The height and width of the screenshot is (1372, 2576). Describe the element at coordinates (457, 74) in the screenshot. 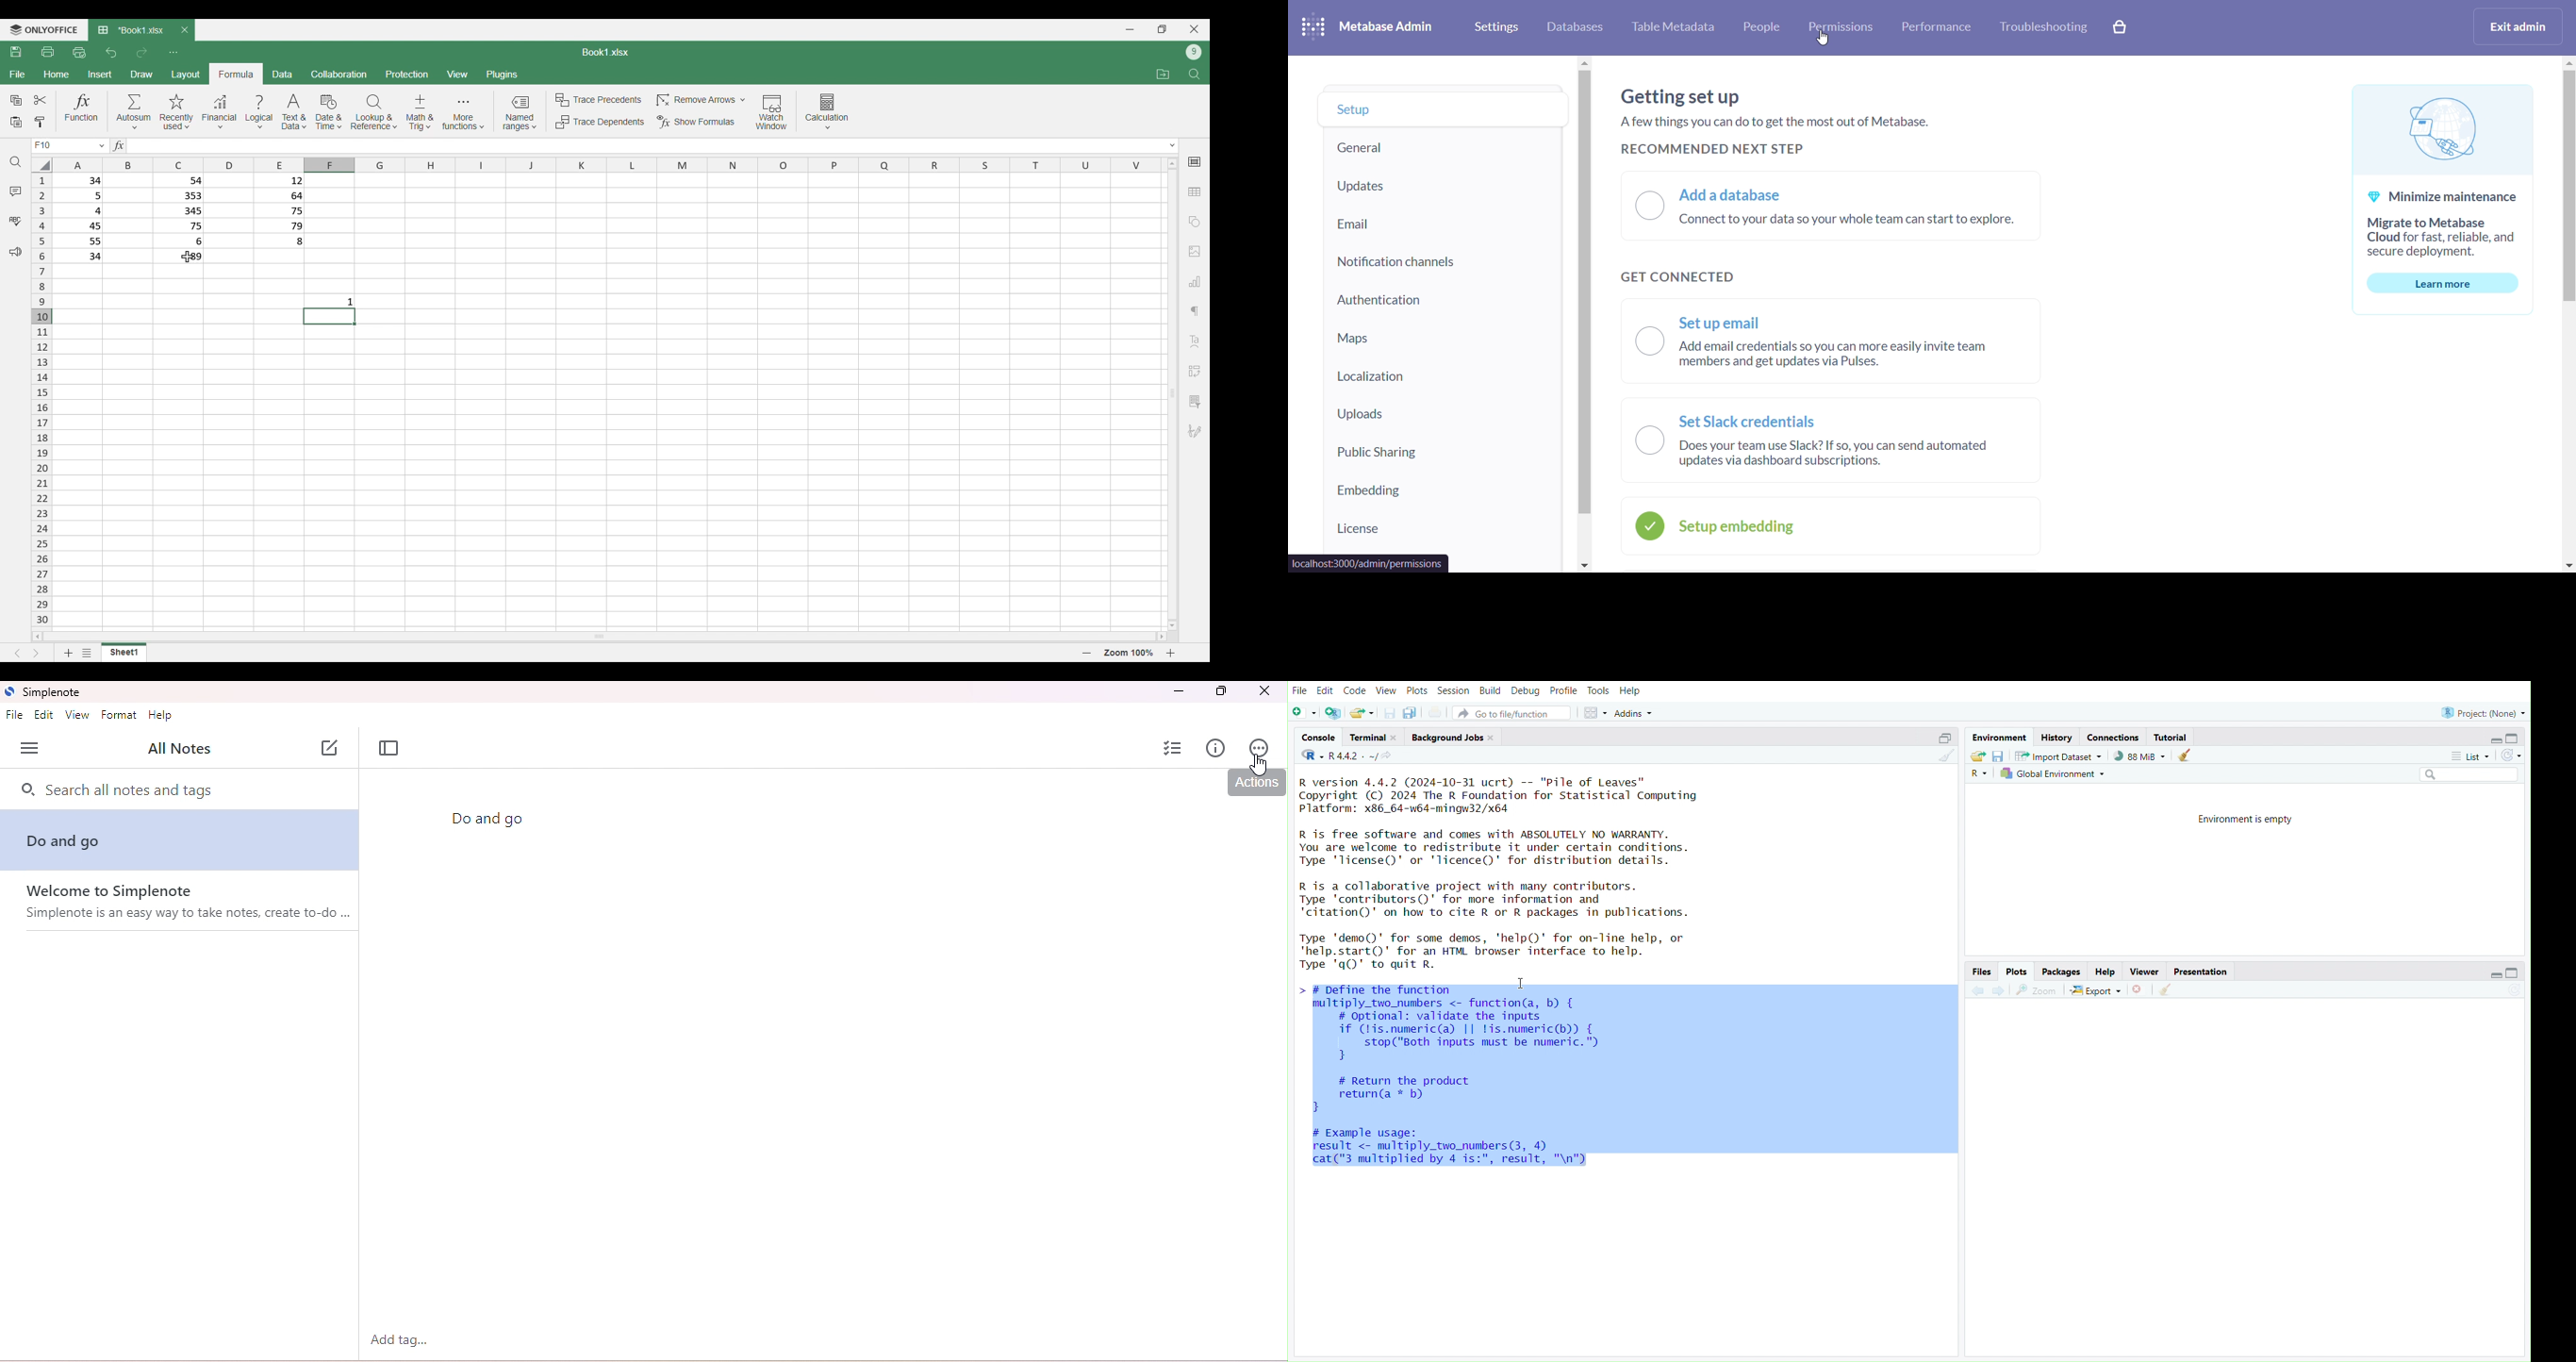

I see `View menu` at that location.